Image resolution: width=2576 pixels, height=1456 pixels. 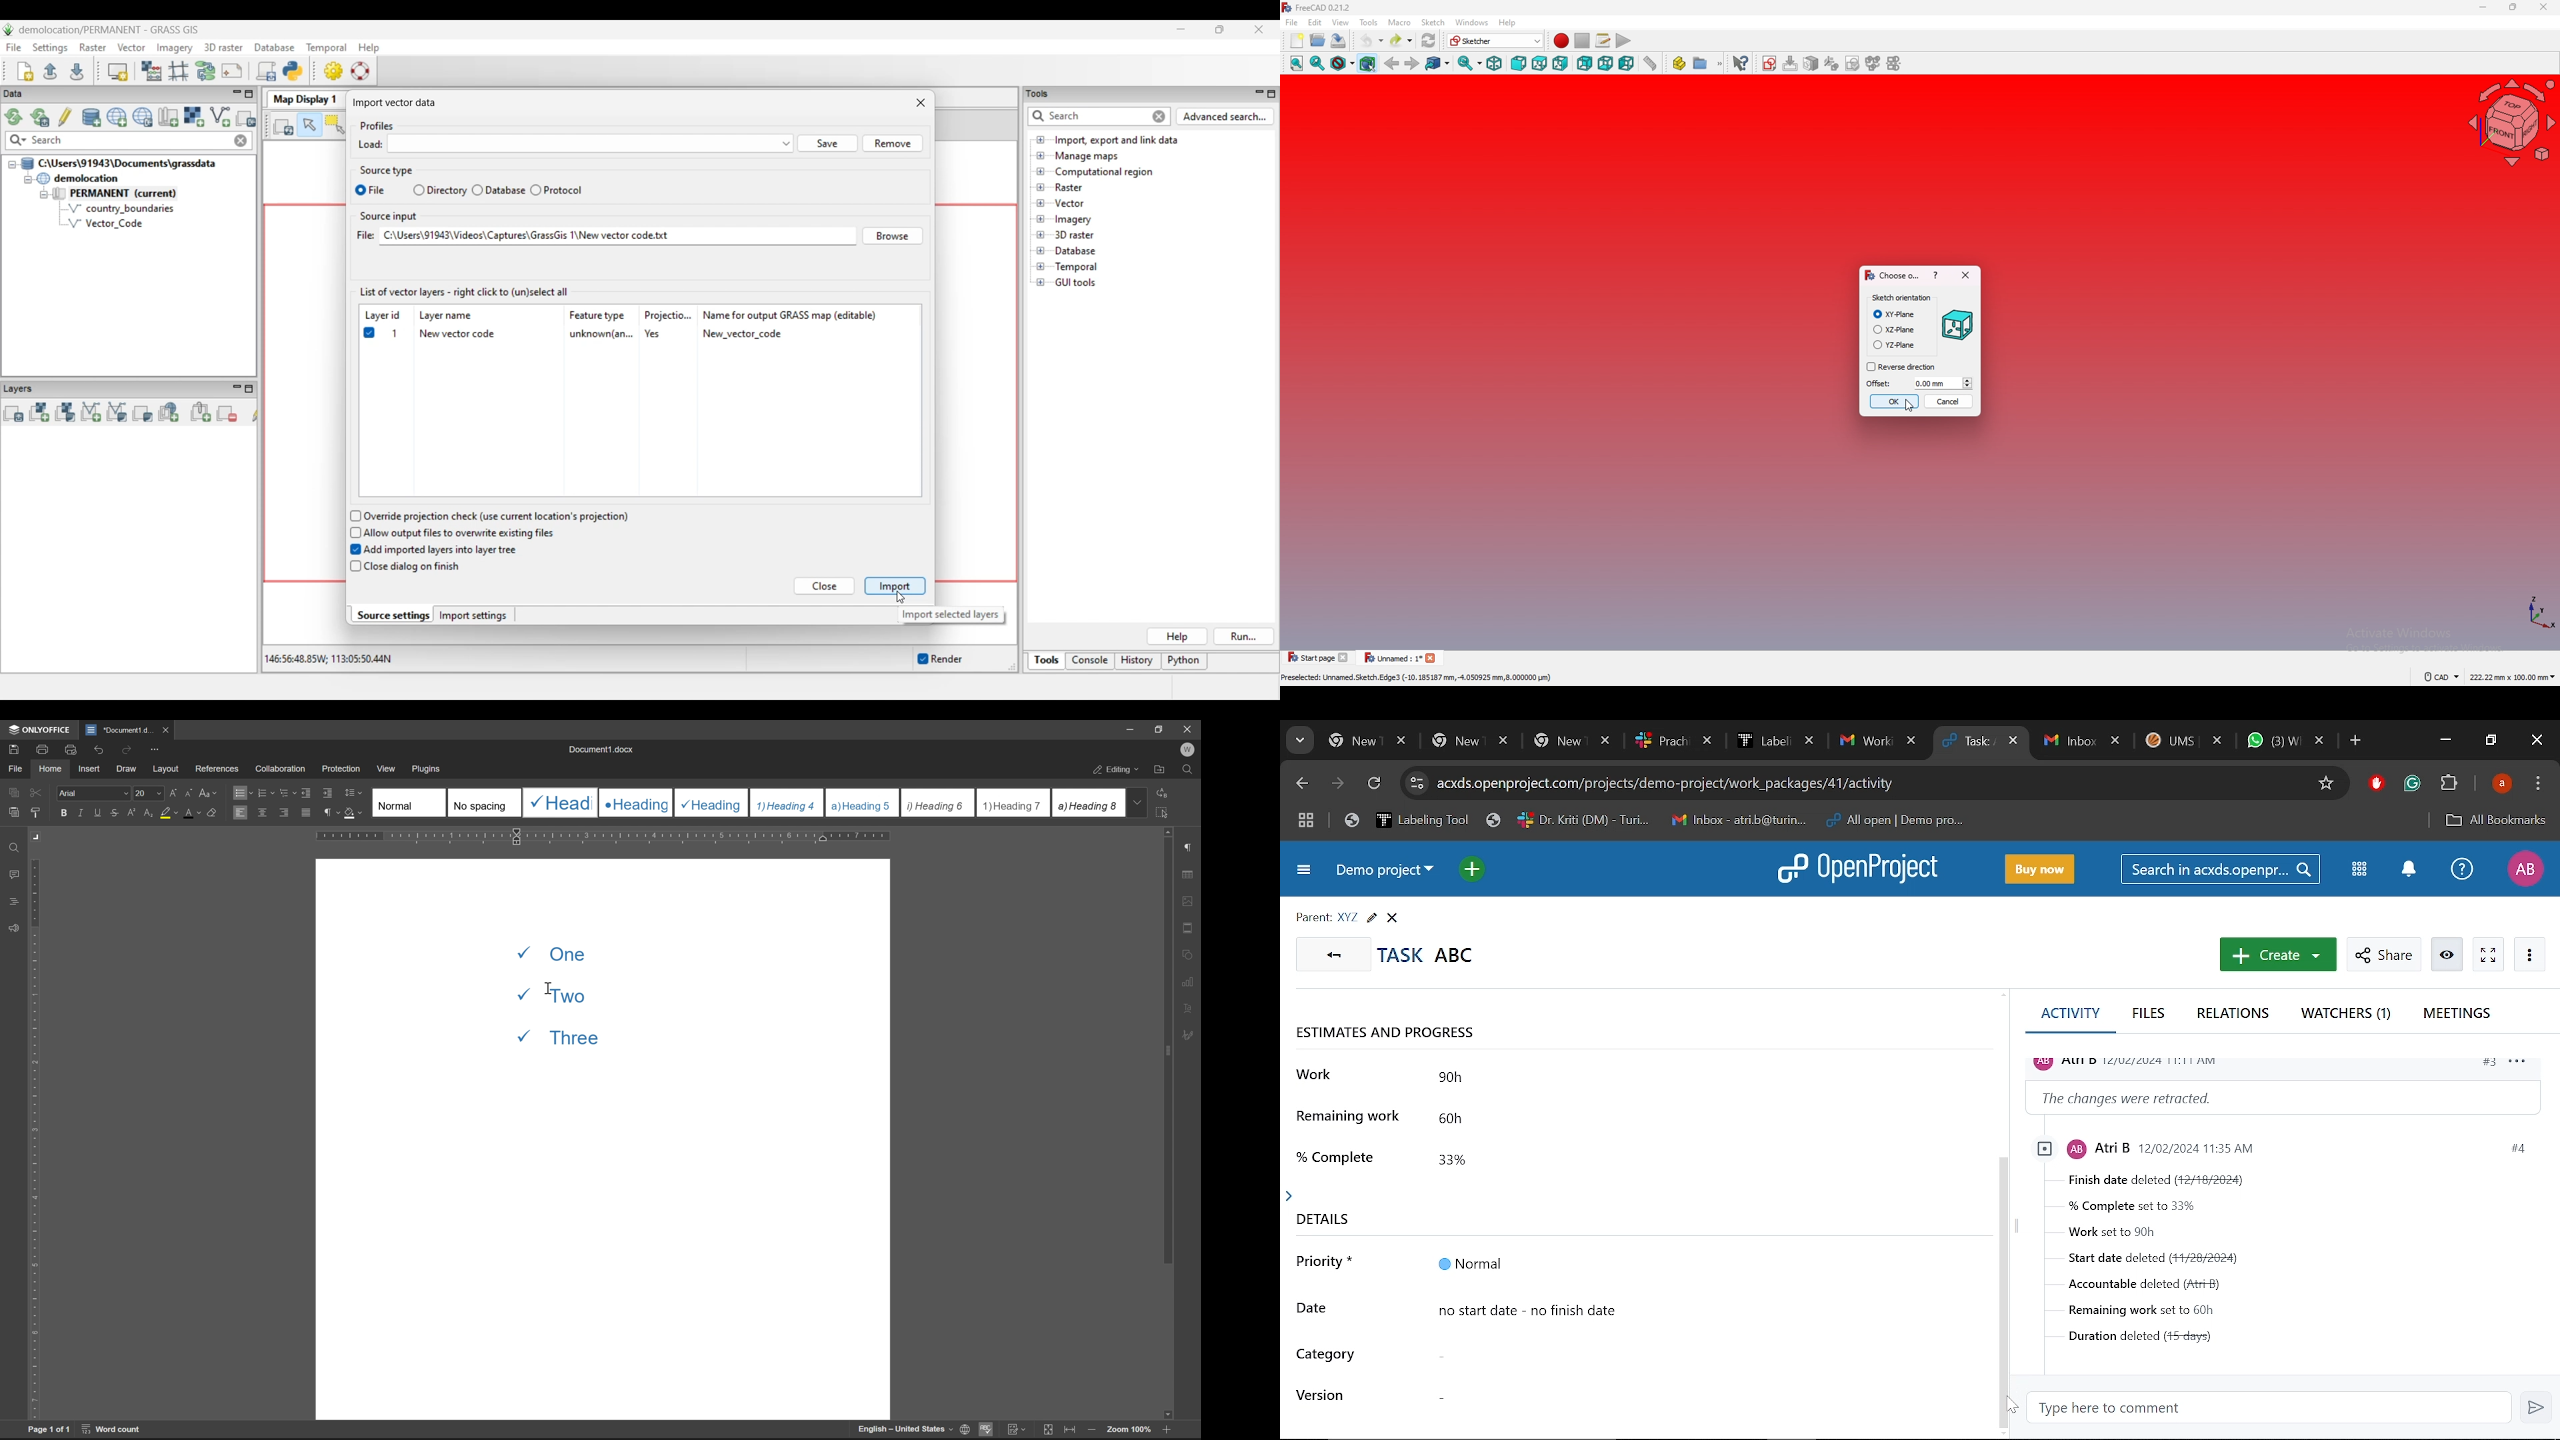 I want to click on preview, so click(x=1959, y=324).